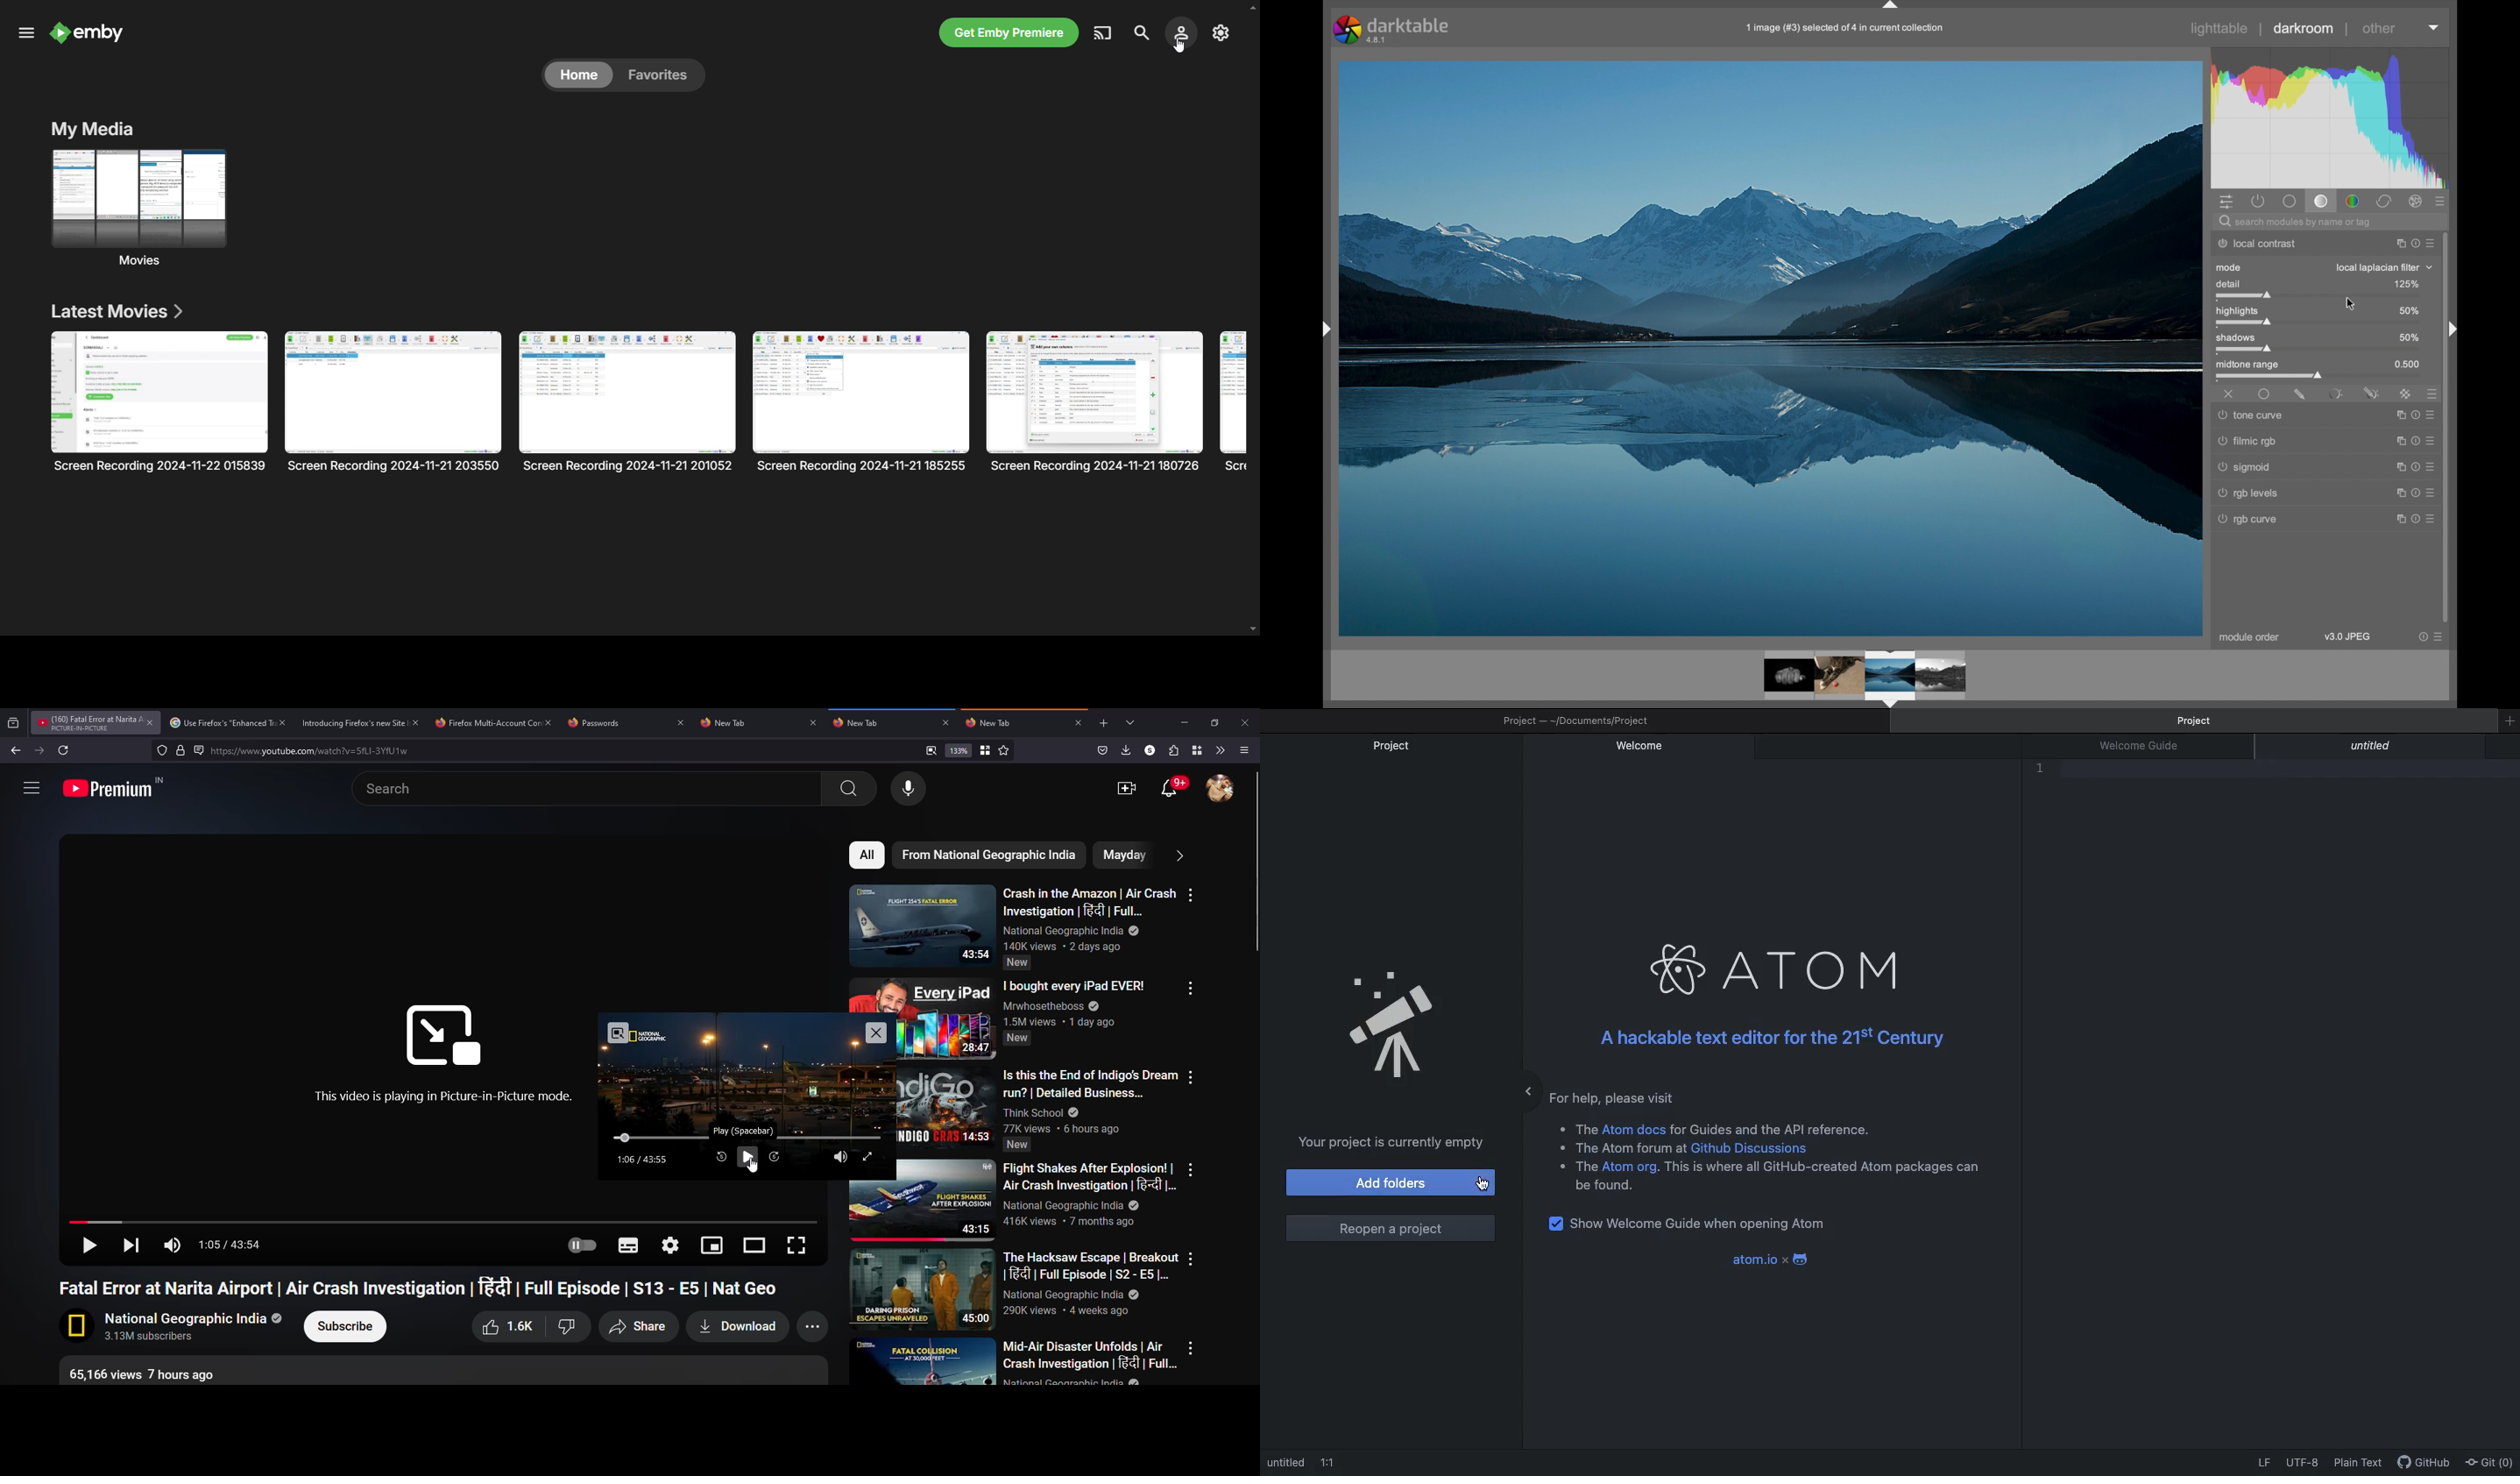 The height and width of the screenshot is (1484, 2520). I want to click on 50%, so click(2409, 339).